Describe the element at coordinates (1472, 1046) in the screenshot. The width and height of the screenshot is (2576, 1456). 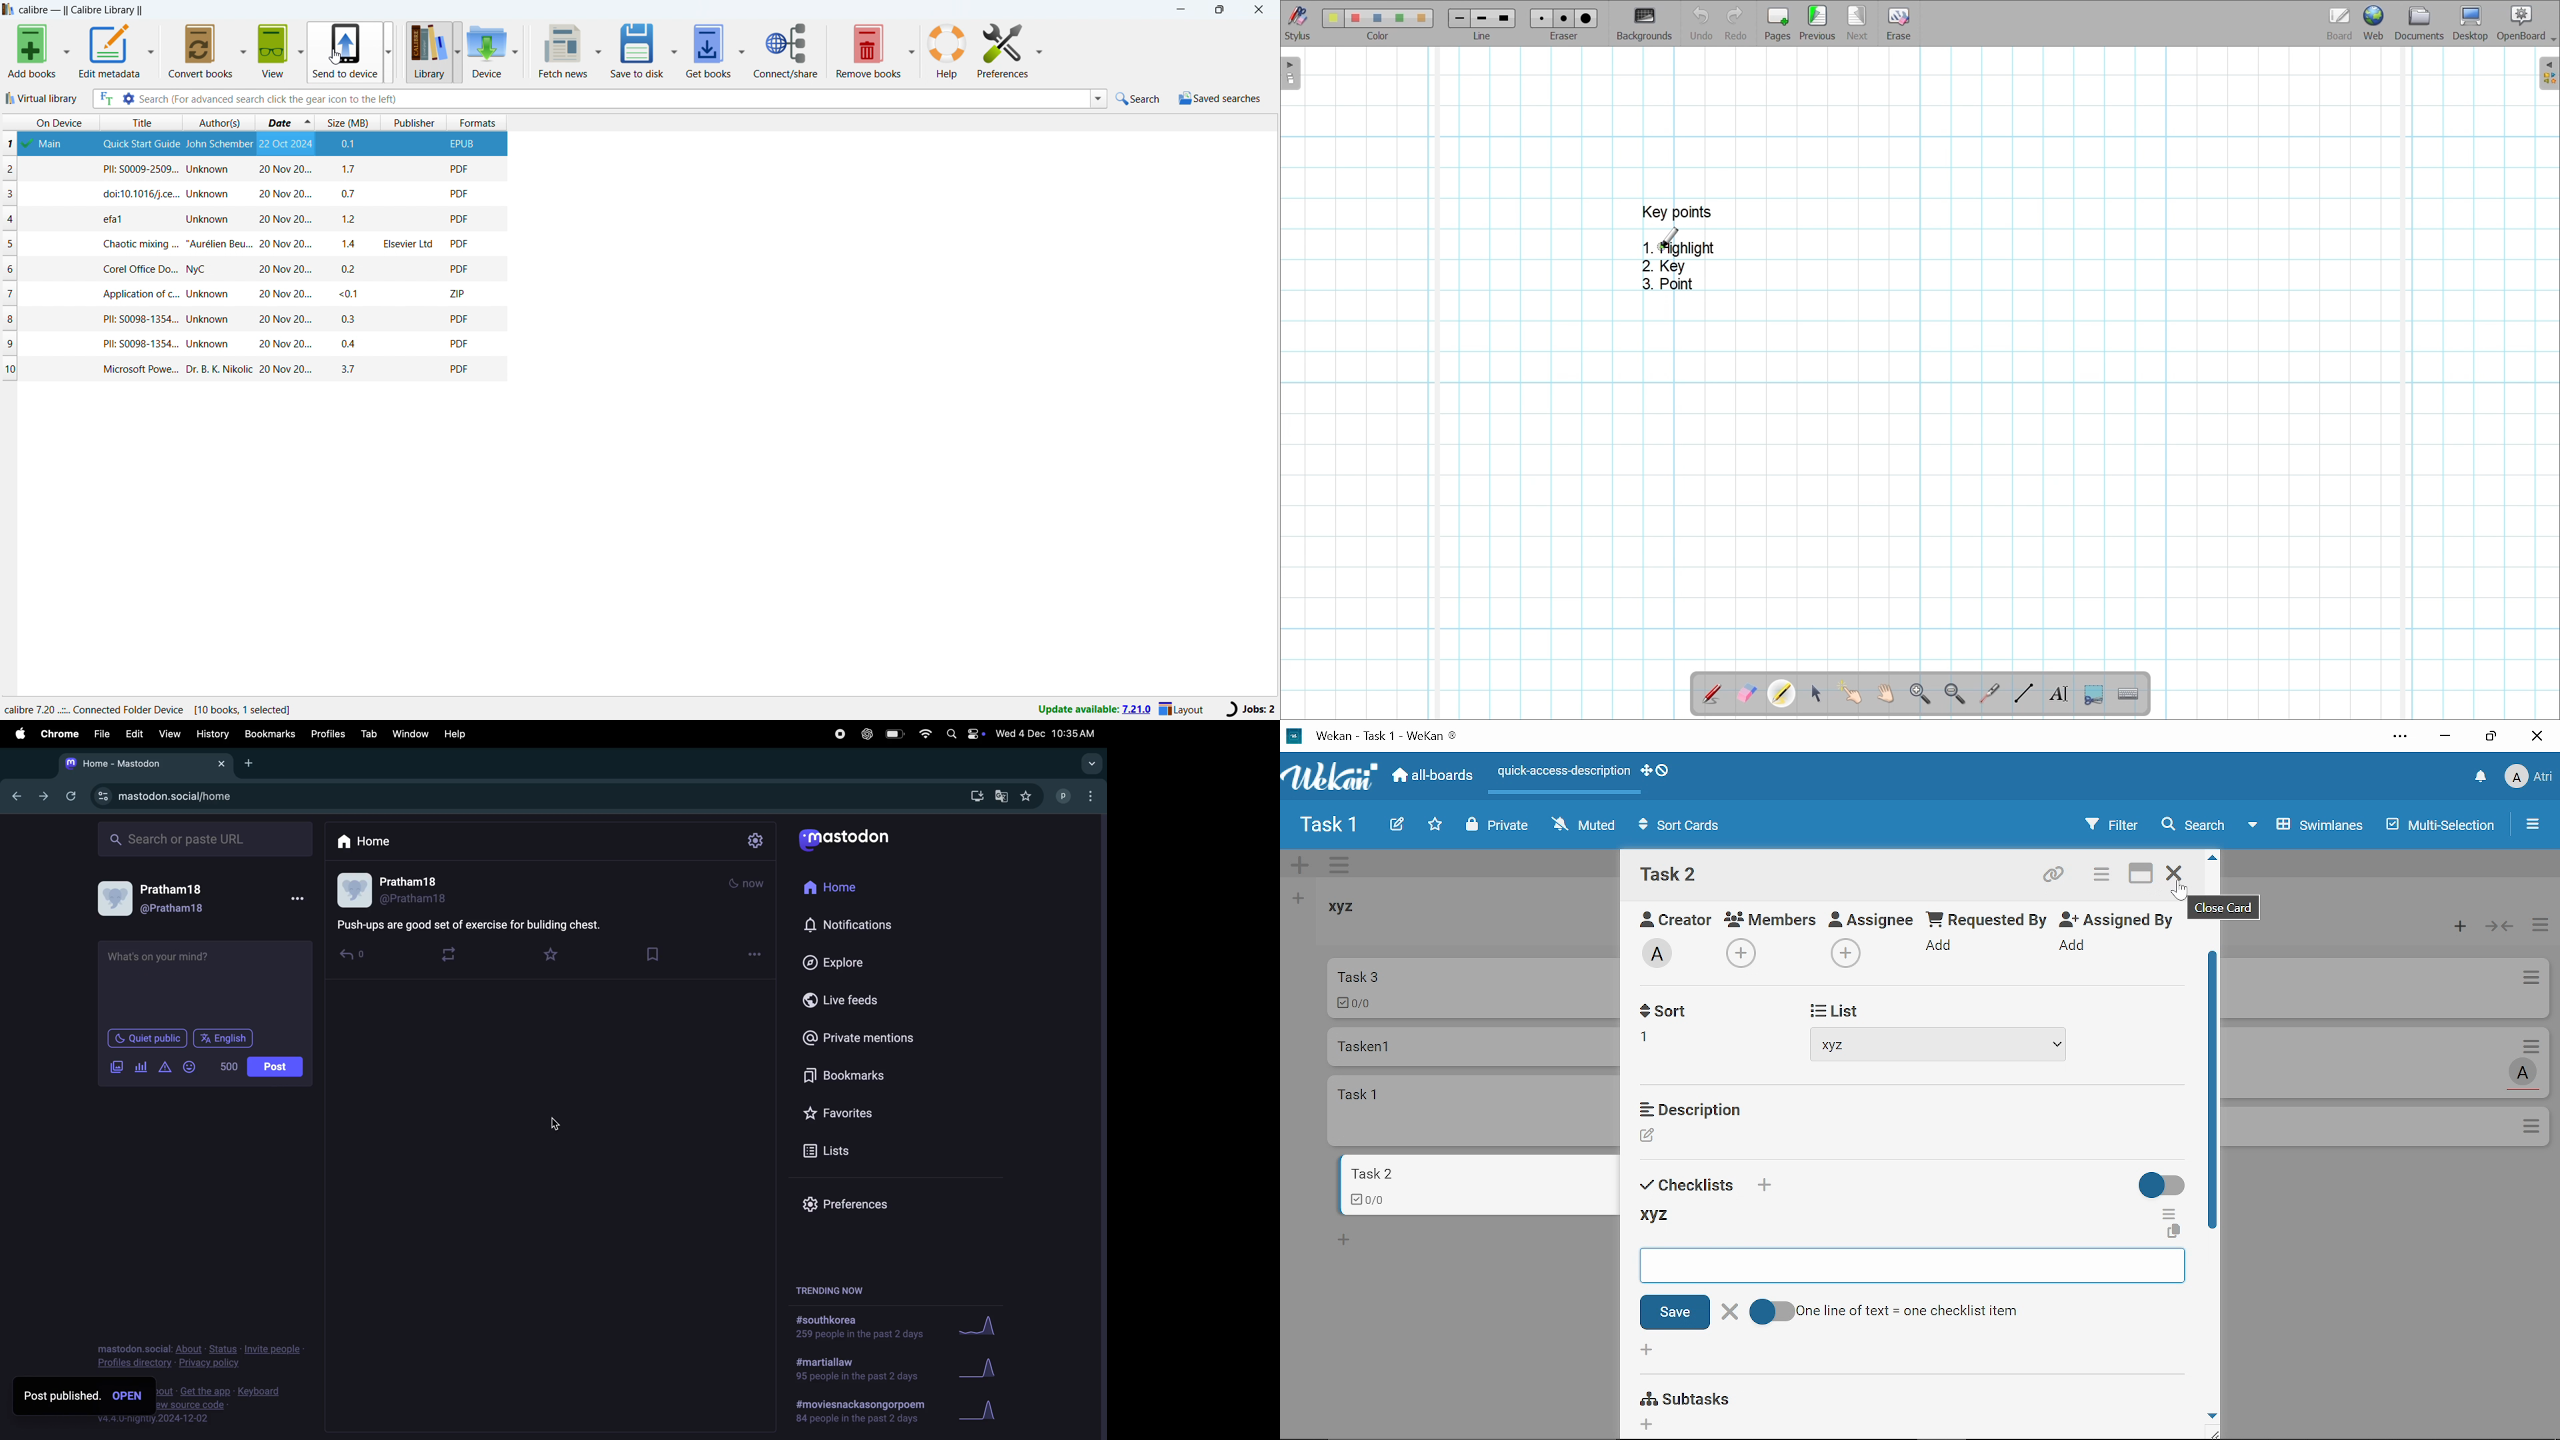
I see `Card named "Tasken 1"` at that location.